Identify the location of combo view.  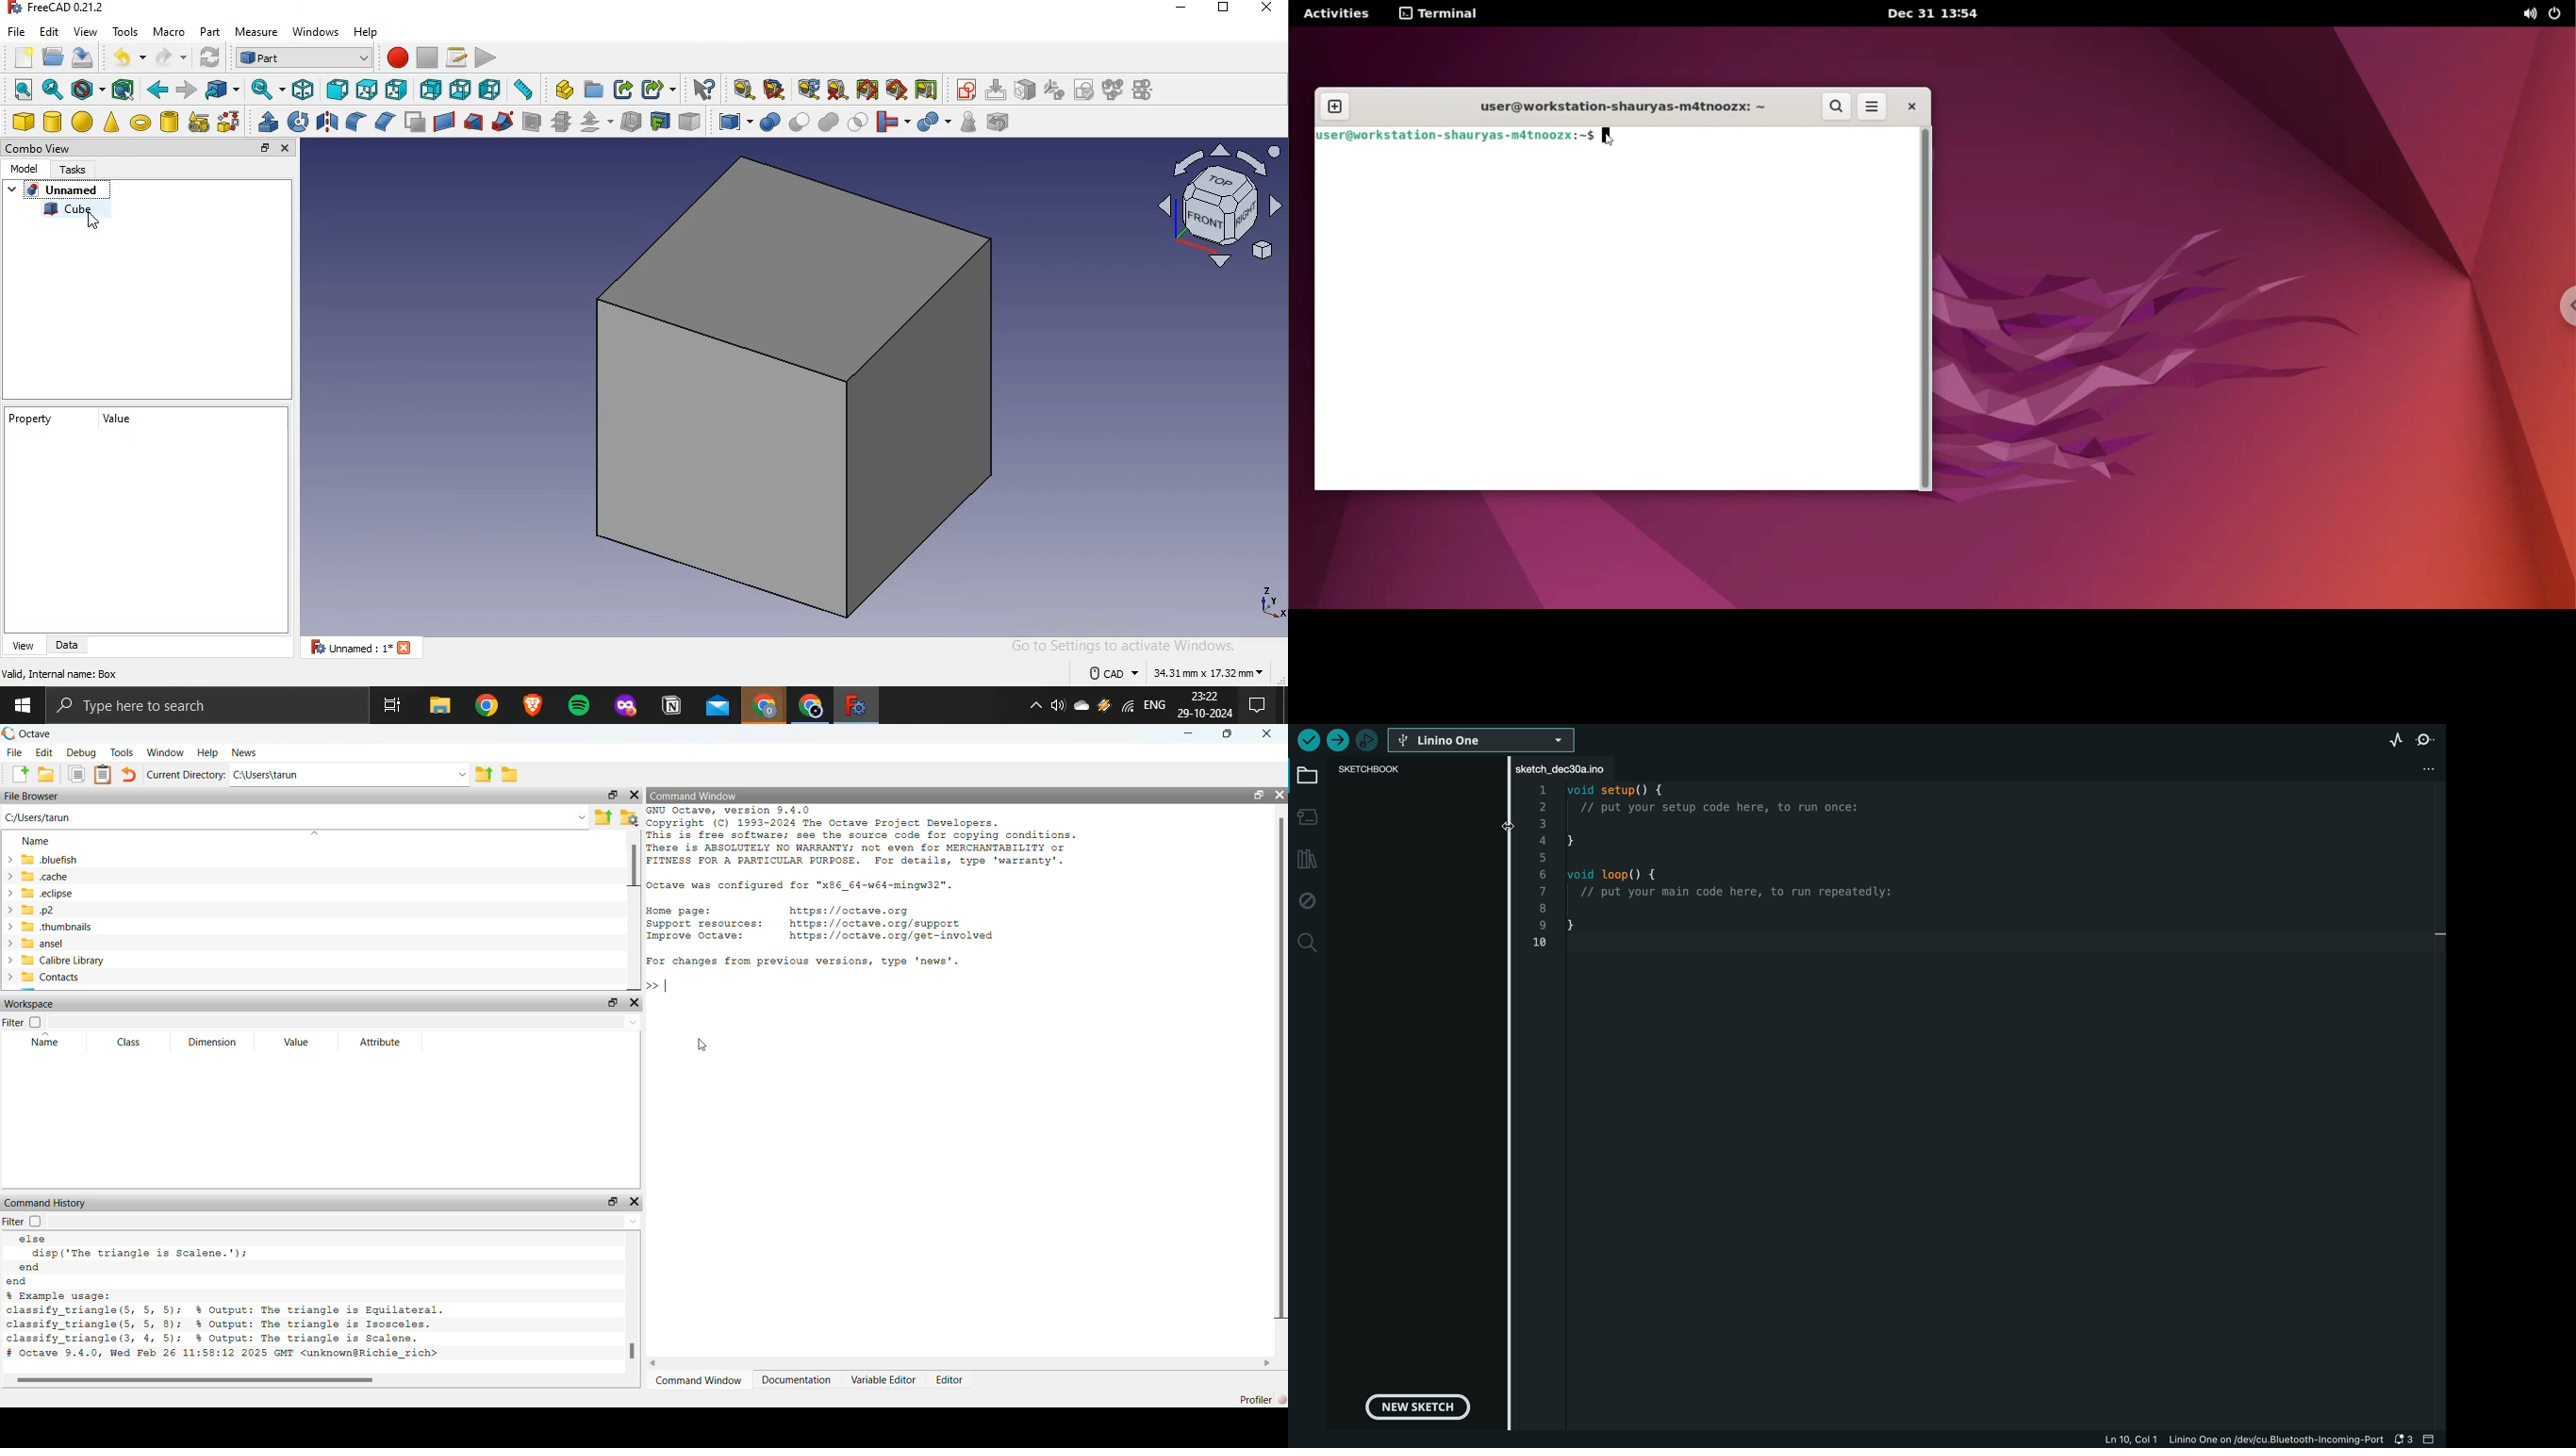
(42, 148).